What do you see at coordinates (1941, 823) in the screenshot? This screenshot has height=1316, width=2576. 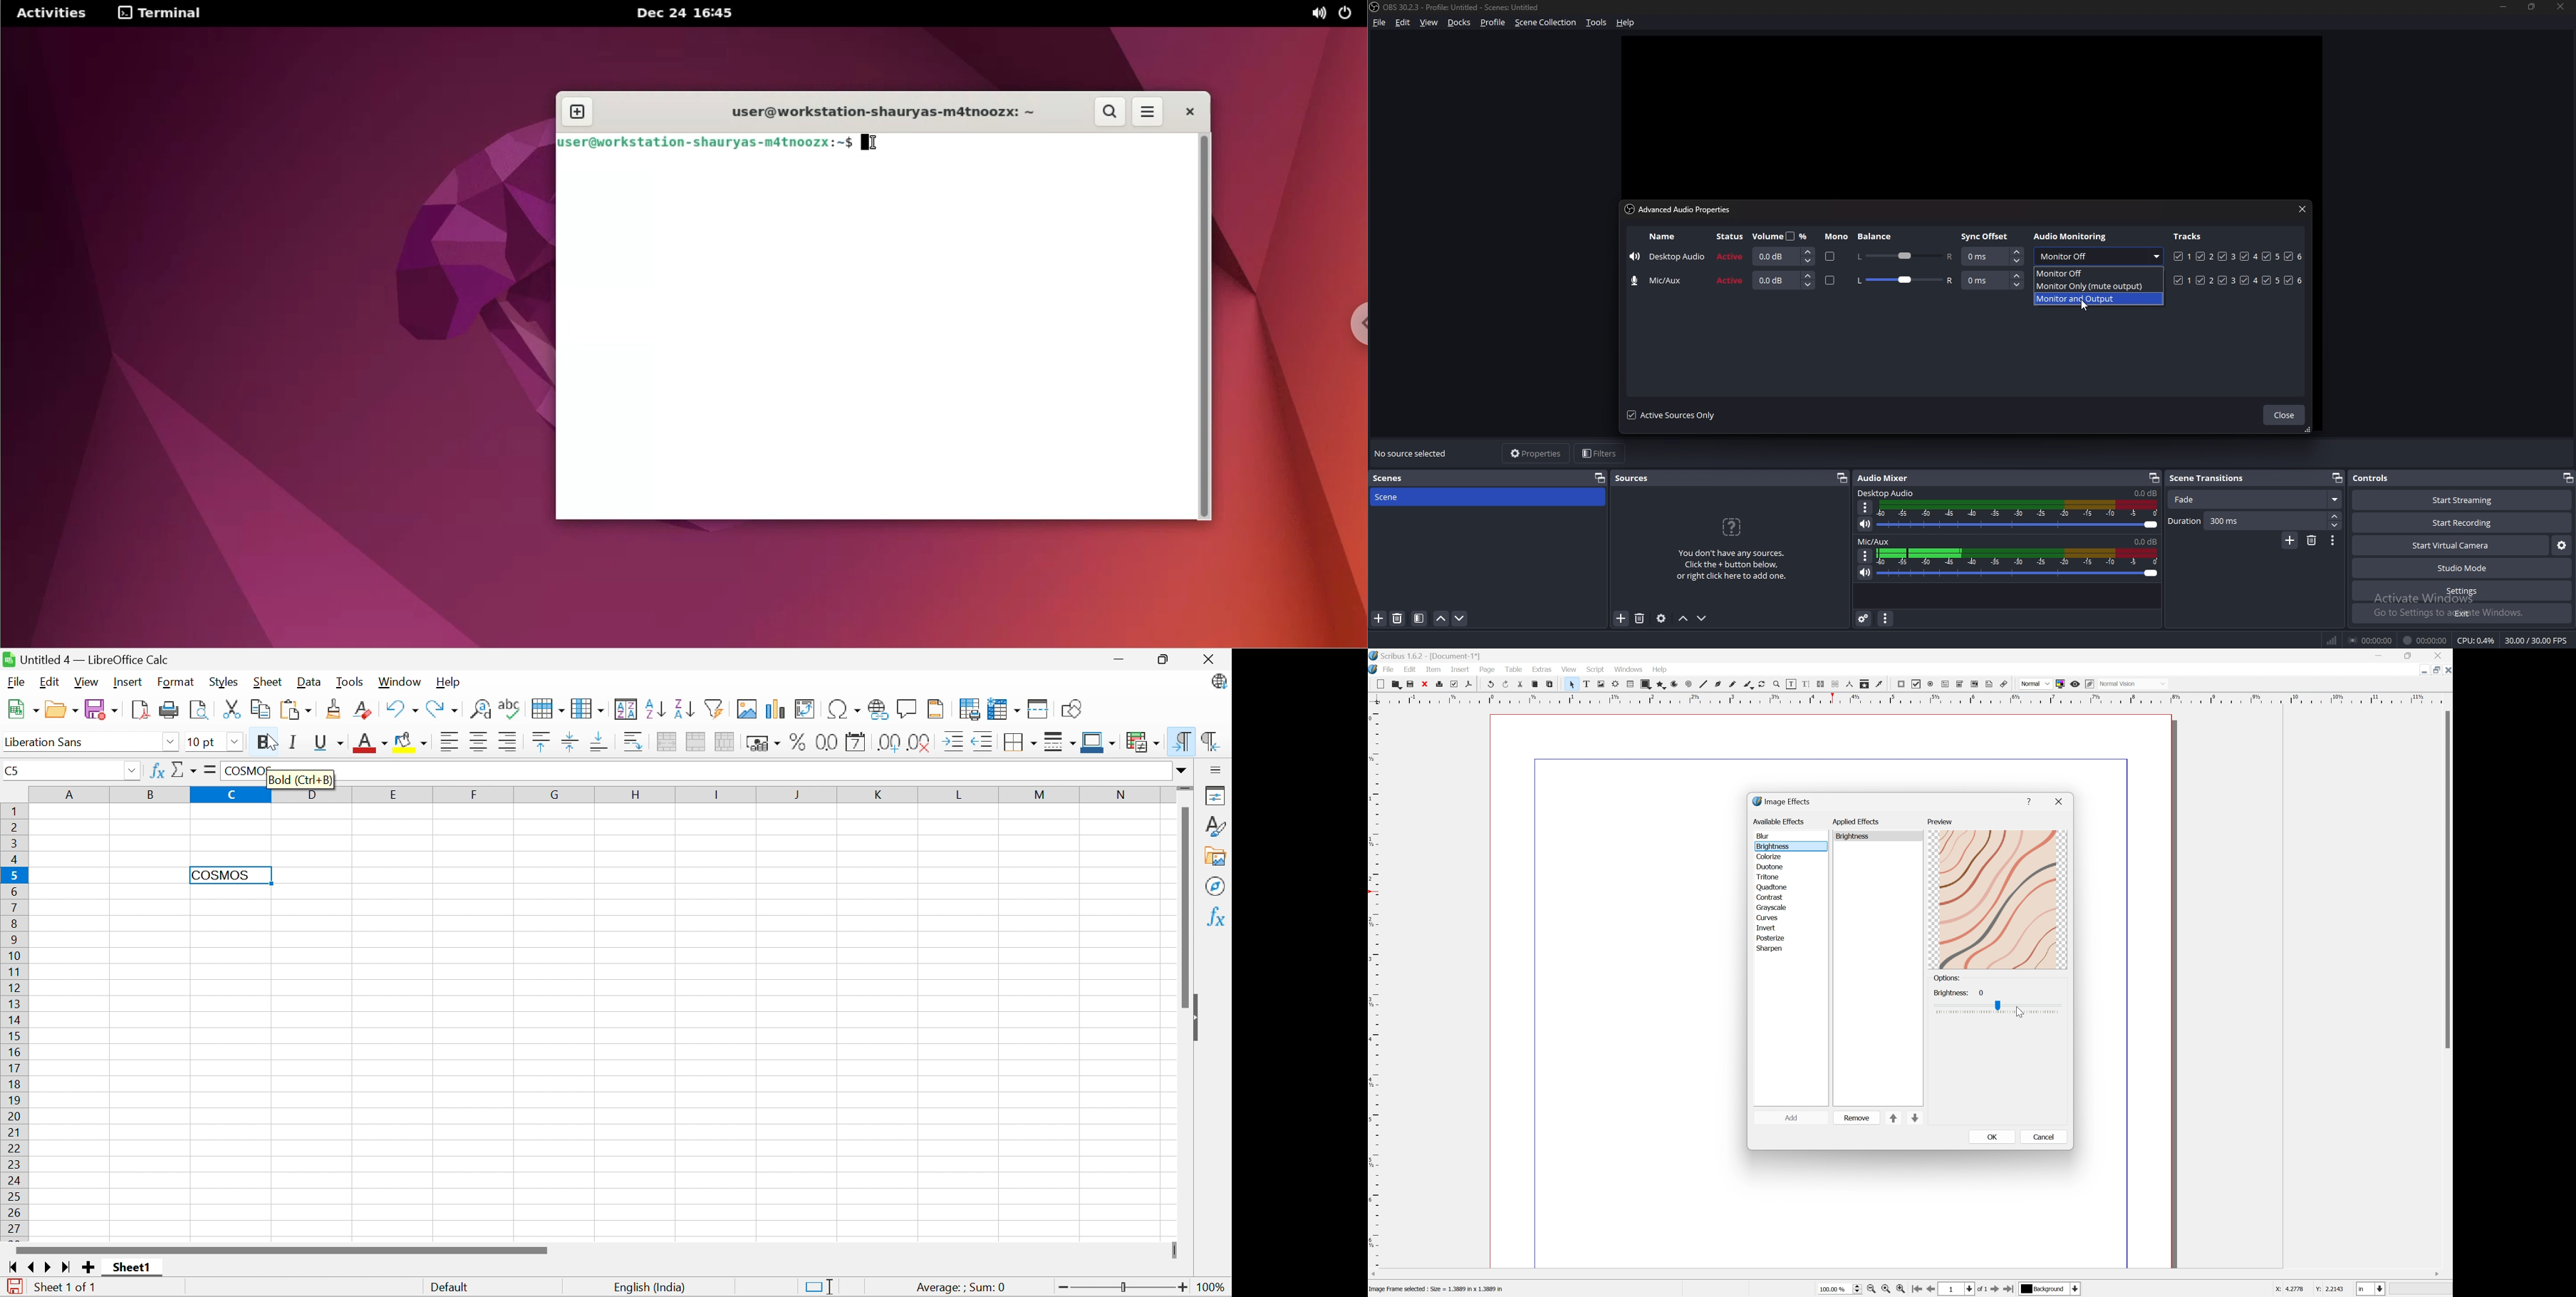 I see `preview` at bounding box center [1941, 823].